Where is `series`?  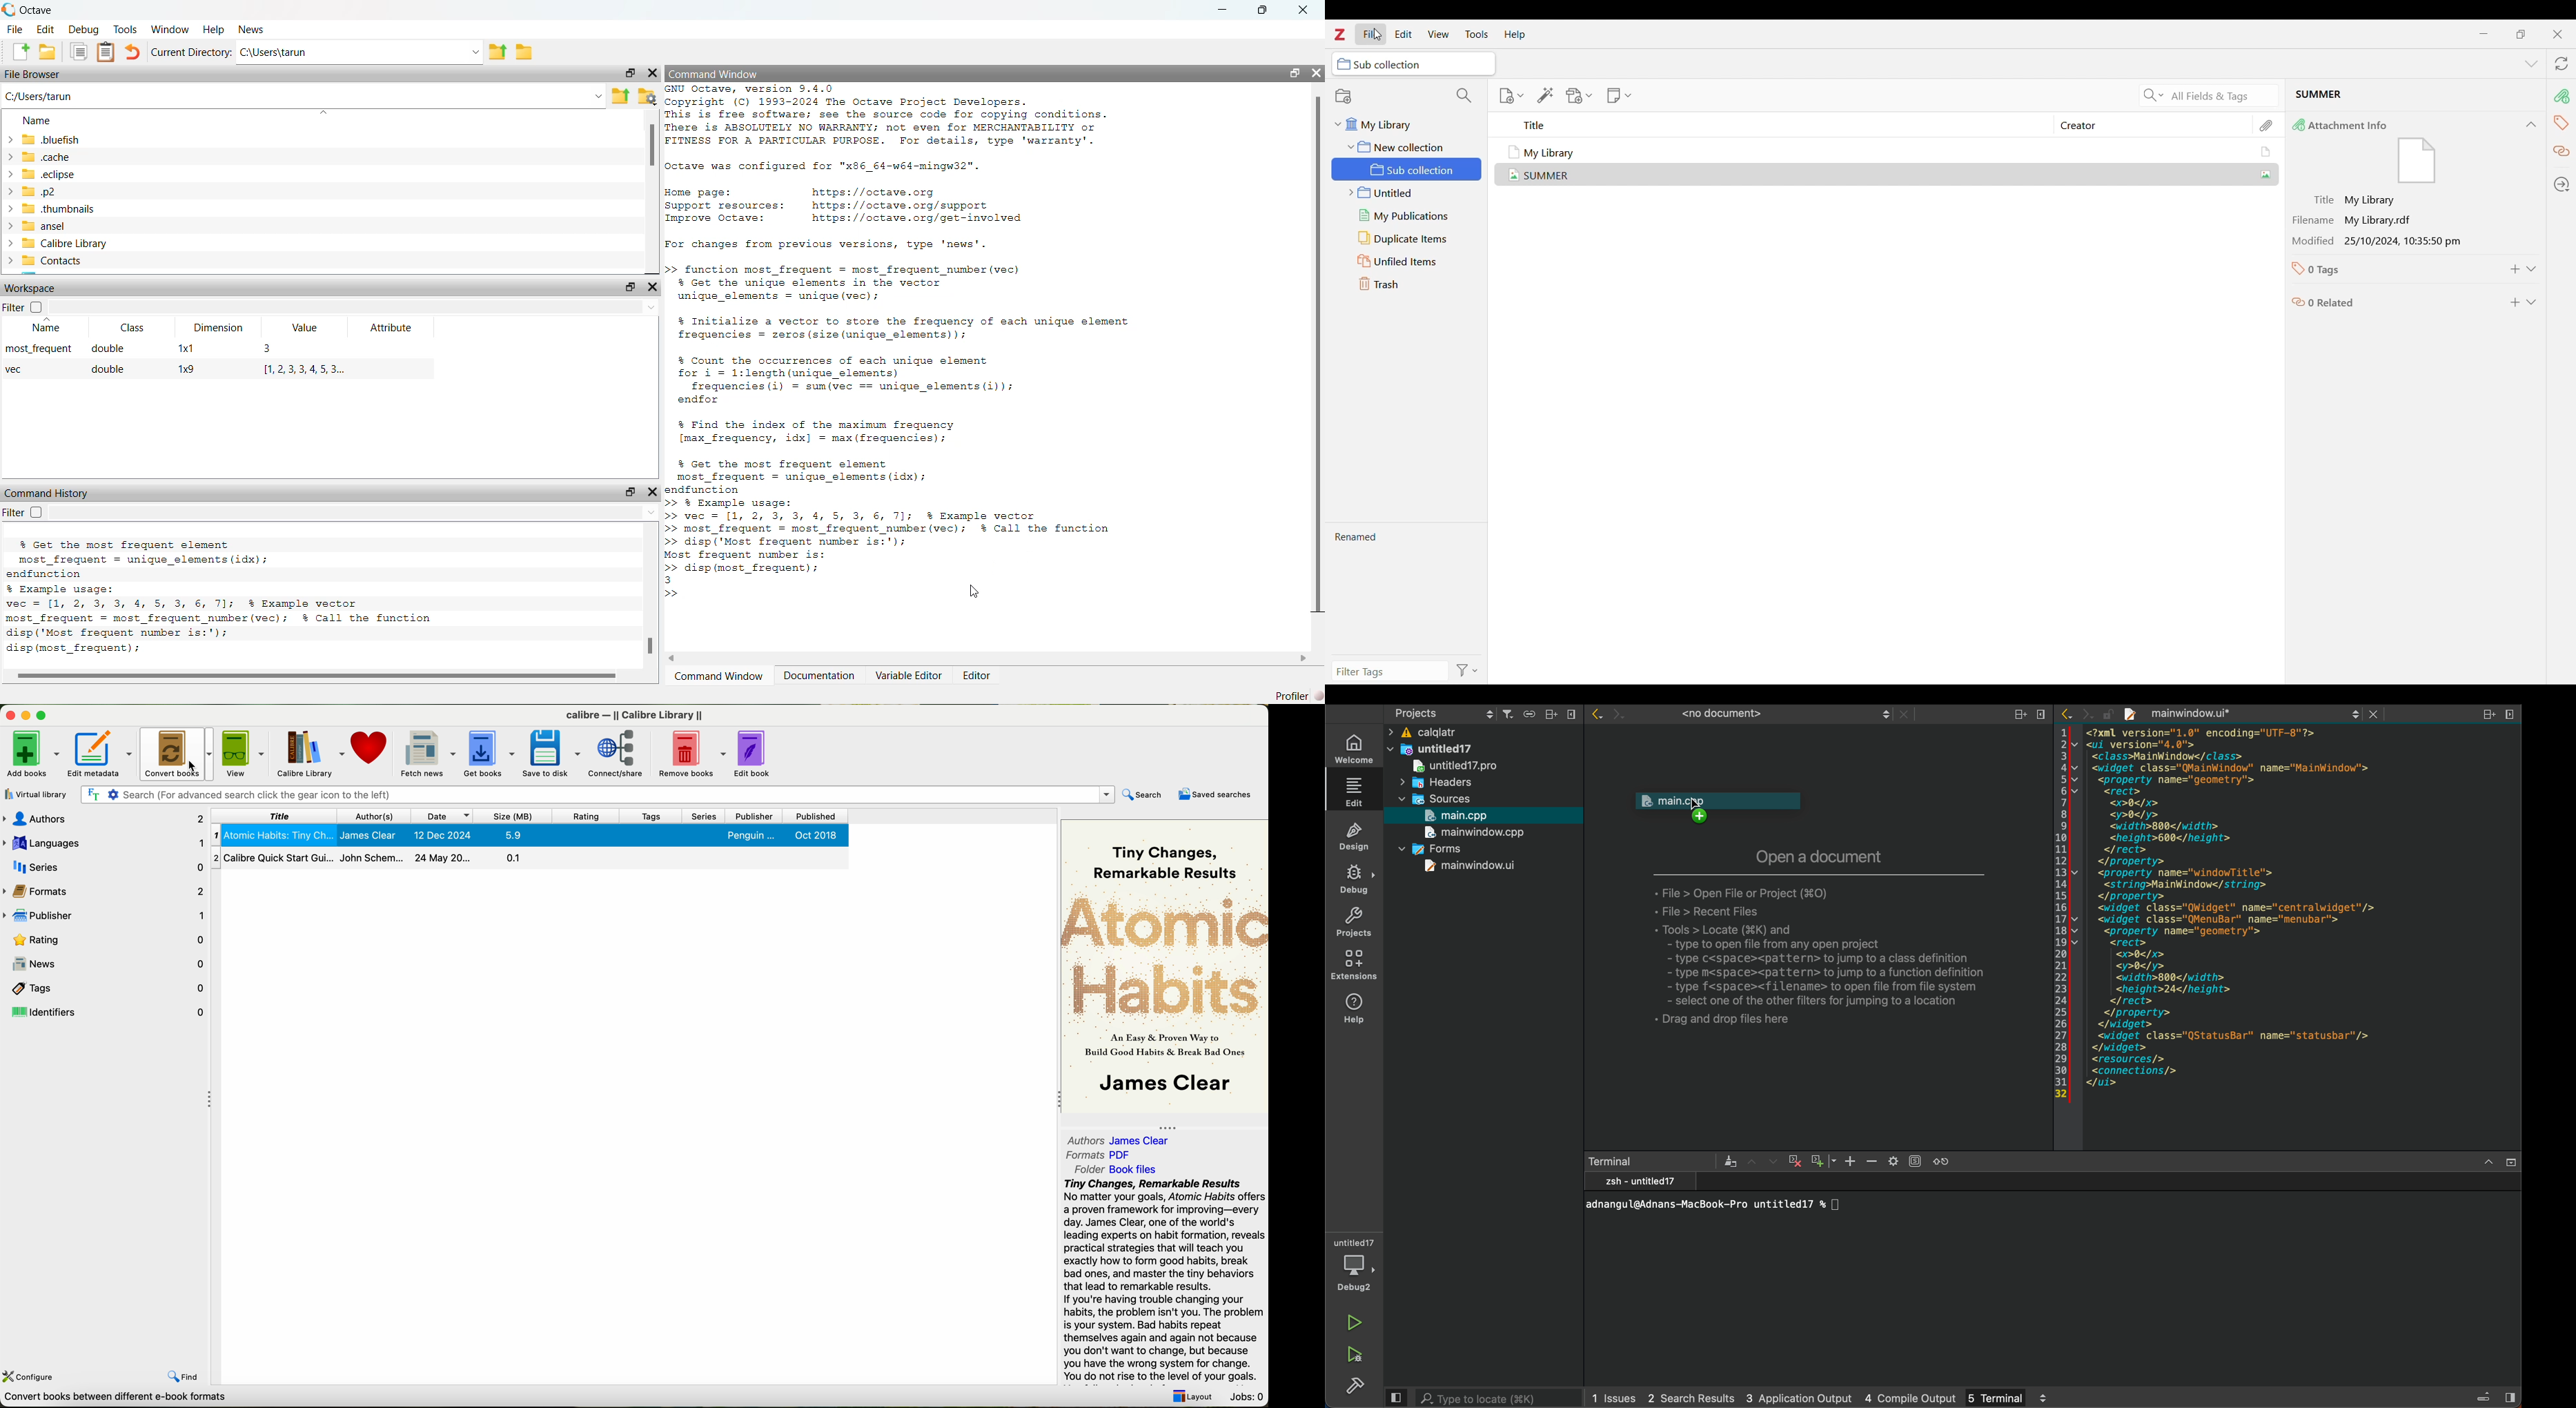 series is located at coordinates (704, 816).